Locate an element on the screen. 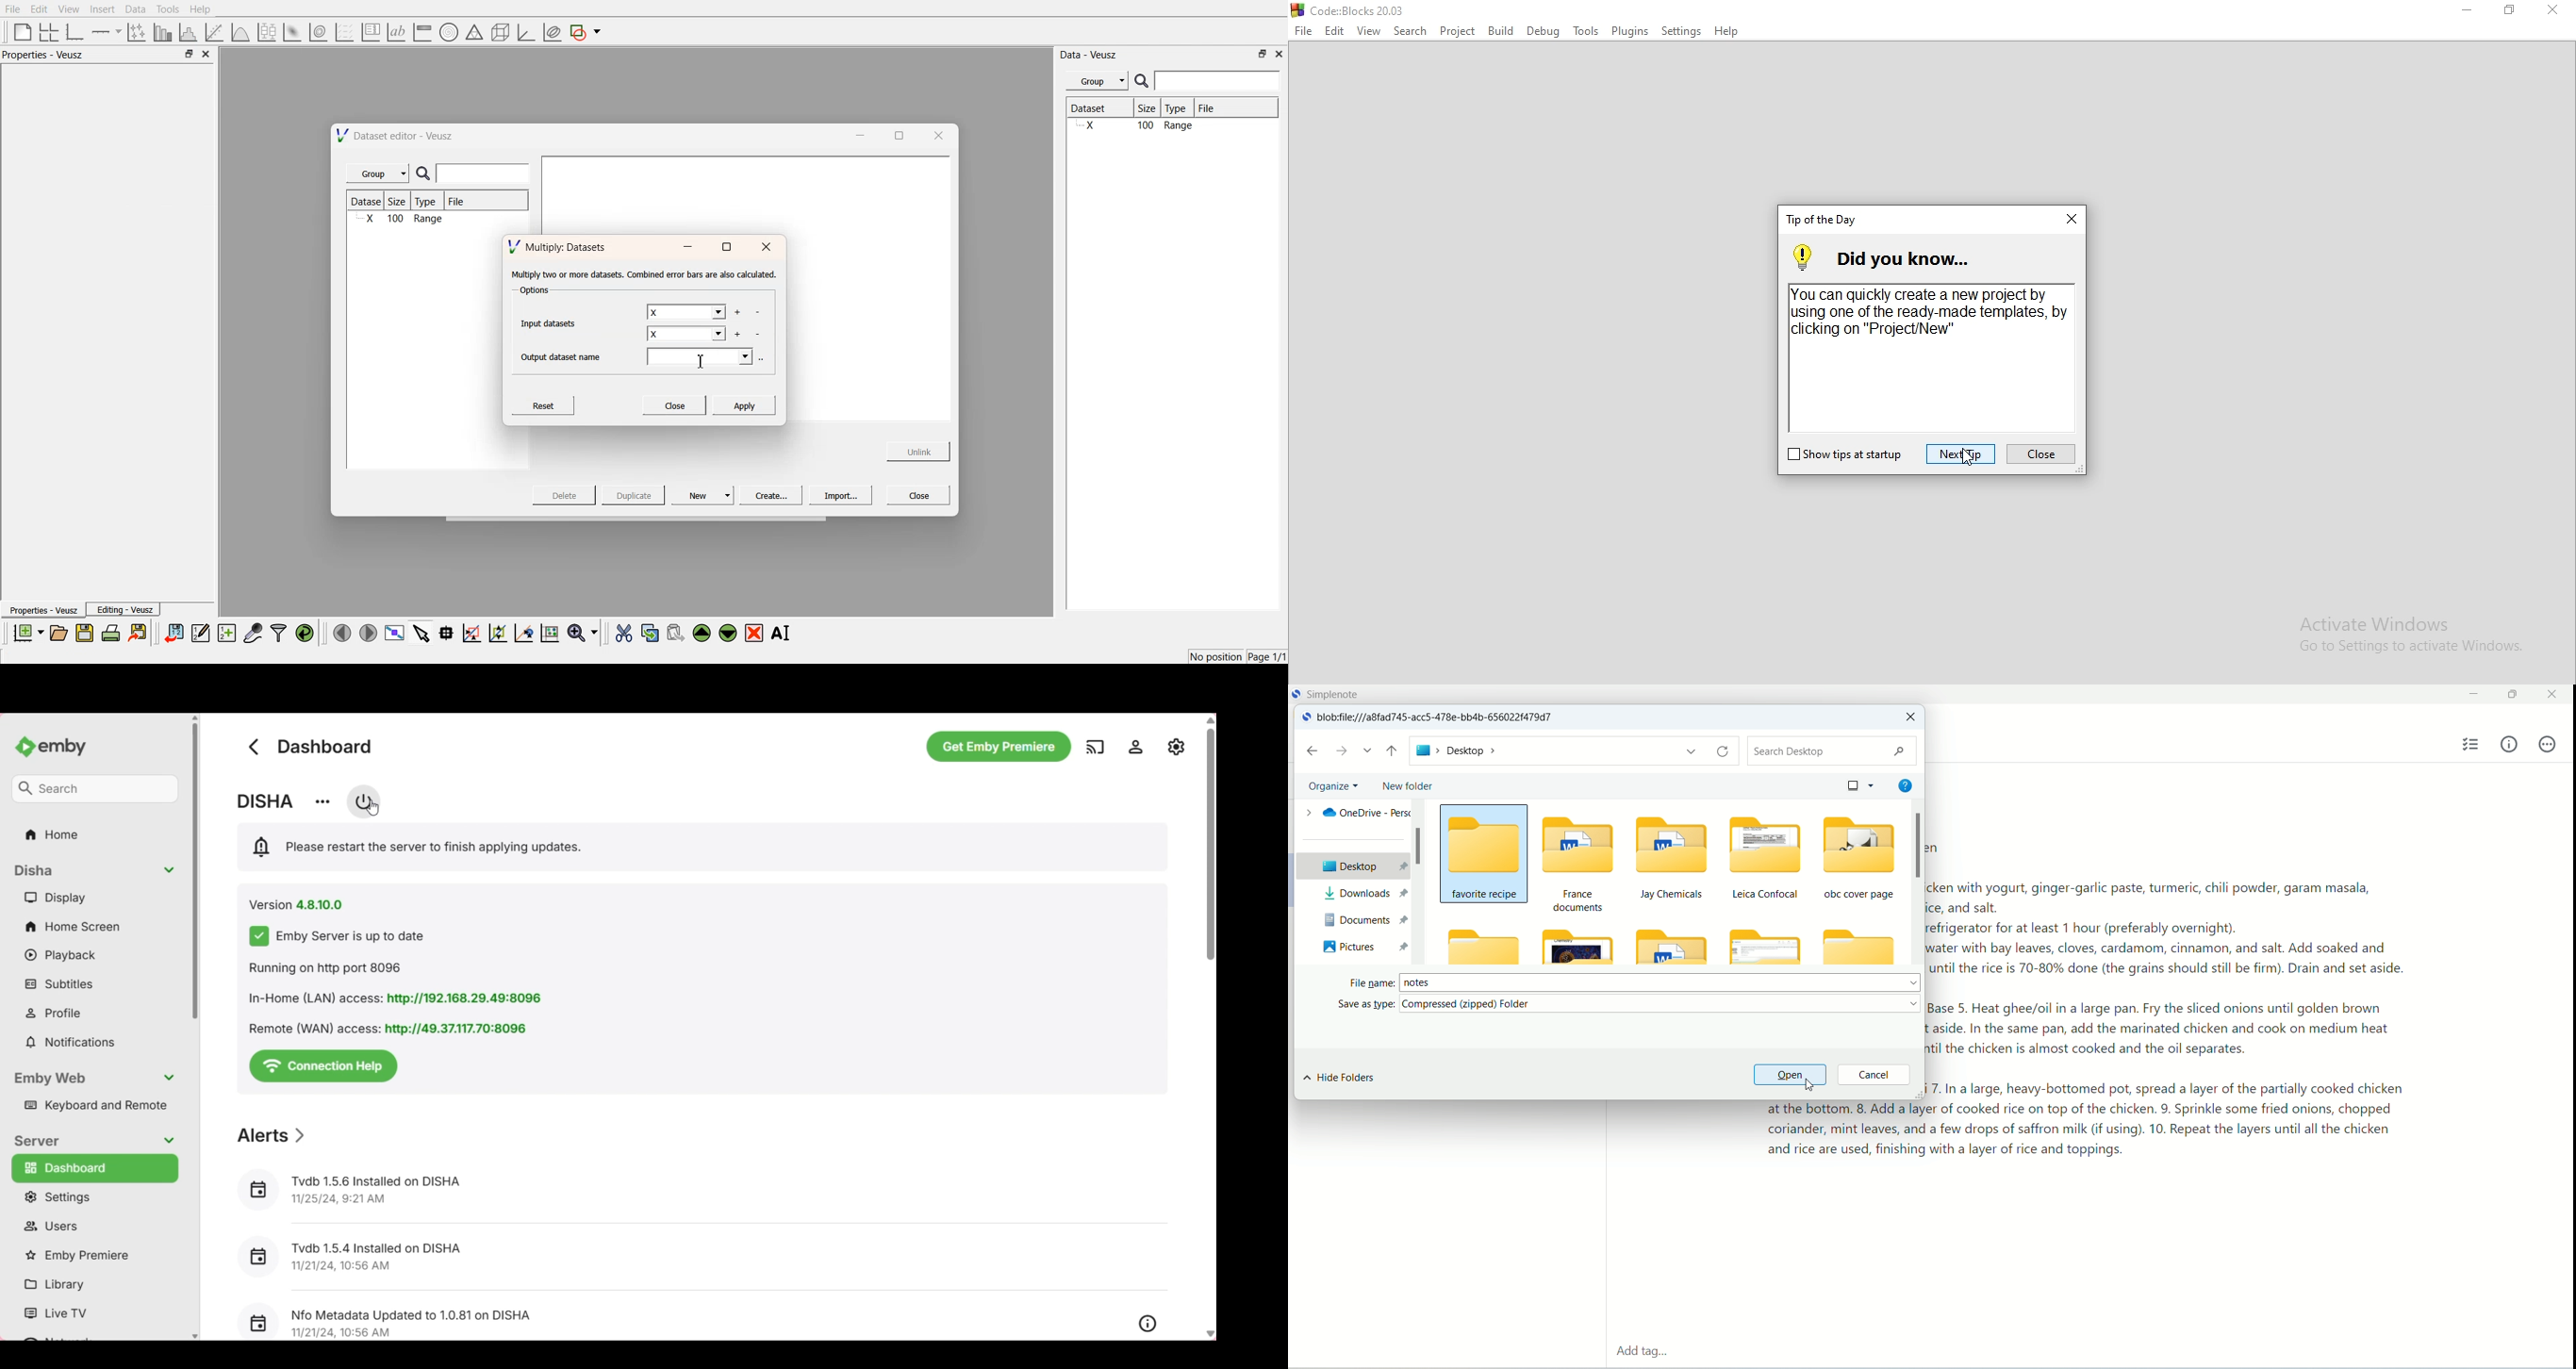 This screenshot has height=1372, width=2576. folder selected is located at coordinates (1484, 852).